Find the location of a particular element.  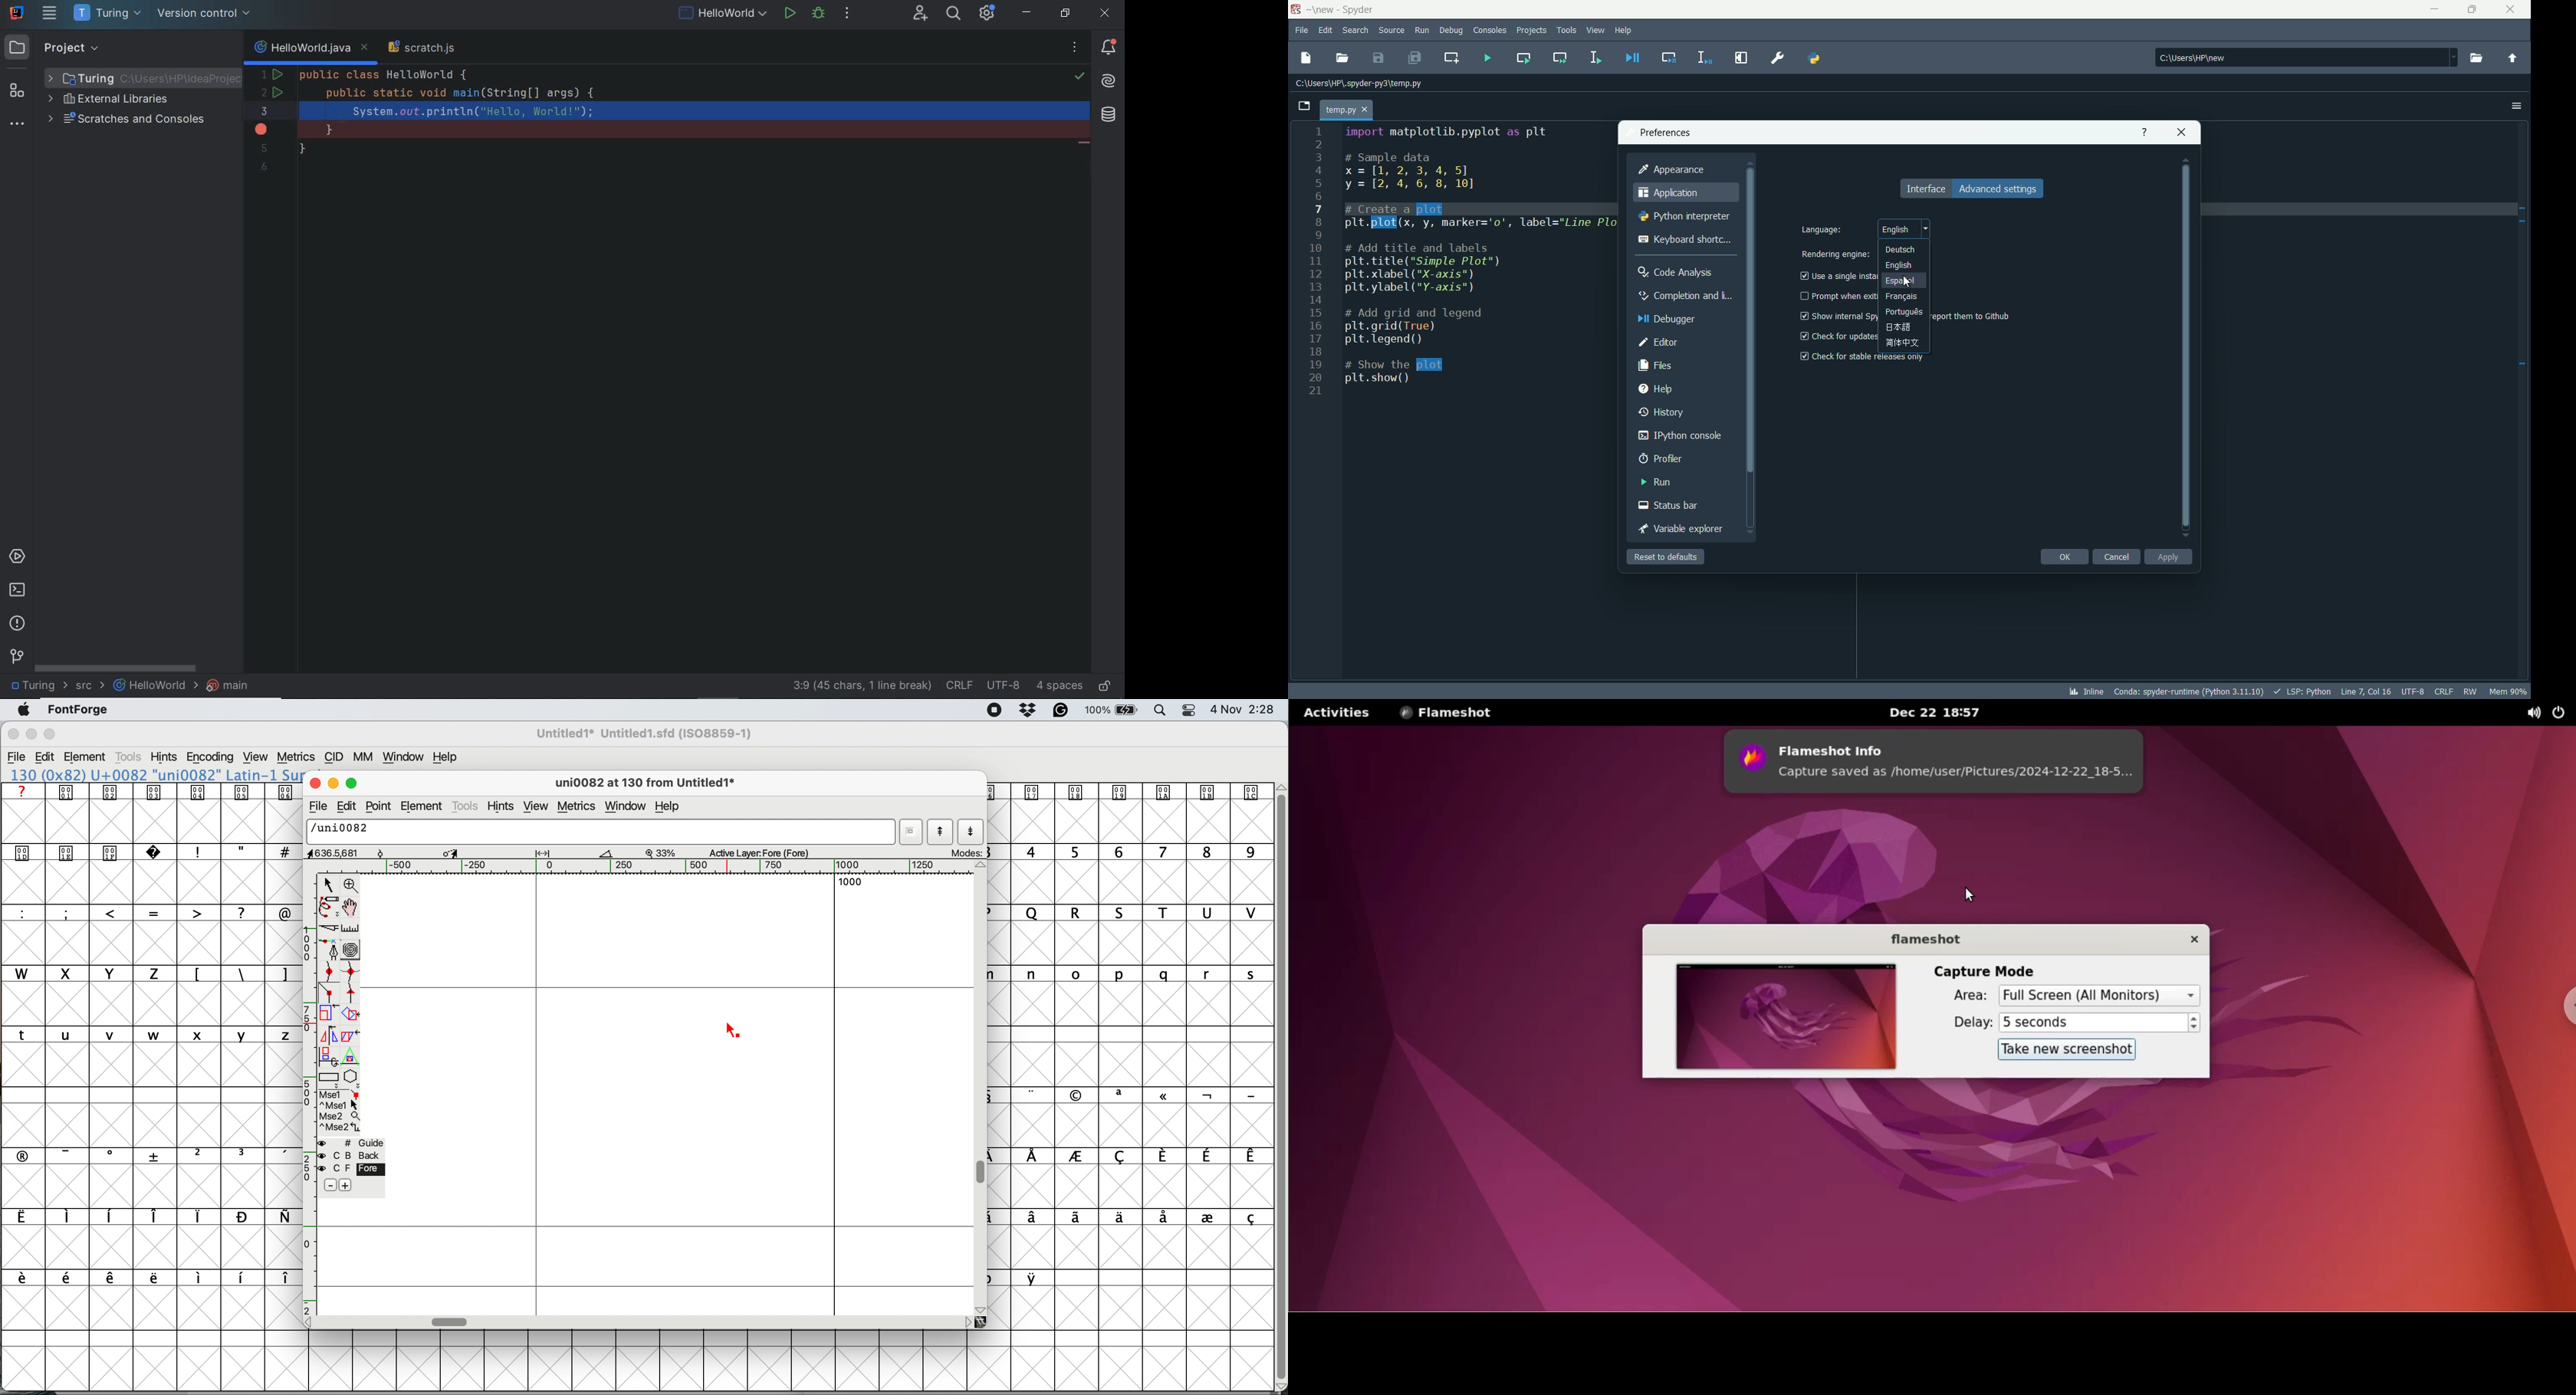

checkbox is located at coordinates (1804, 315).